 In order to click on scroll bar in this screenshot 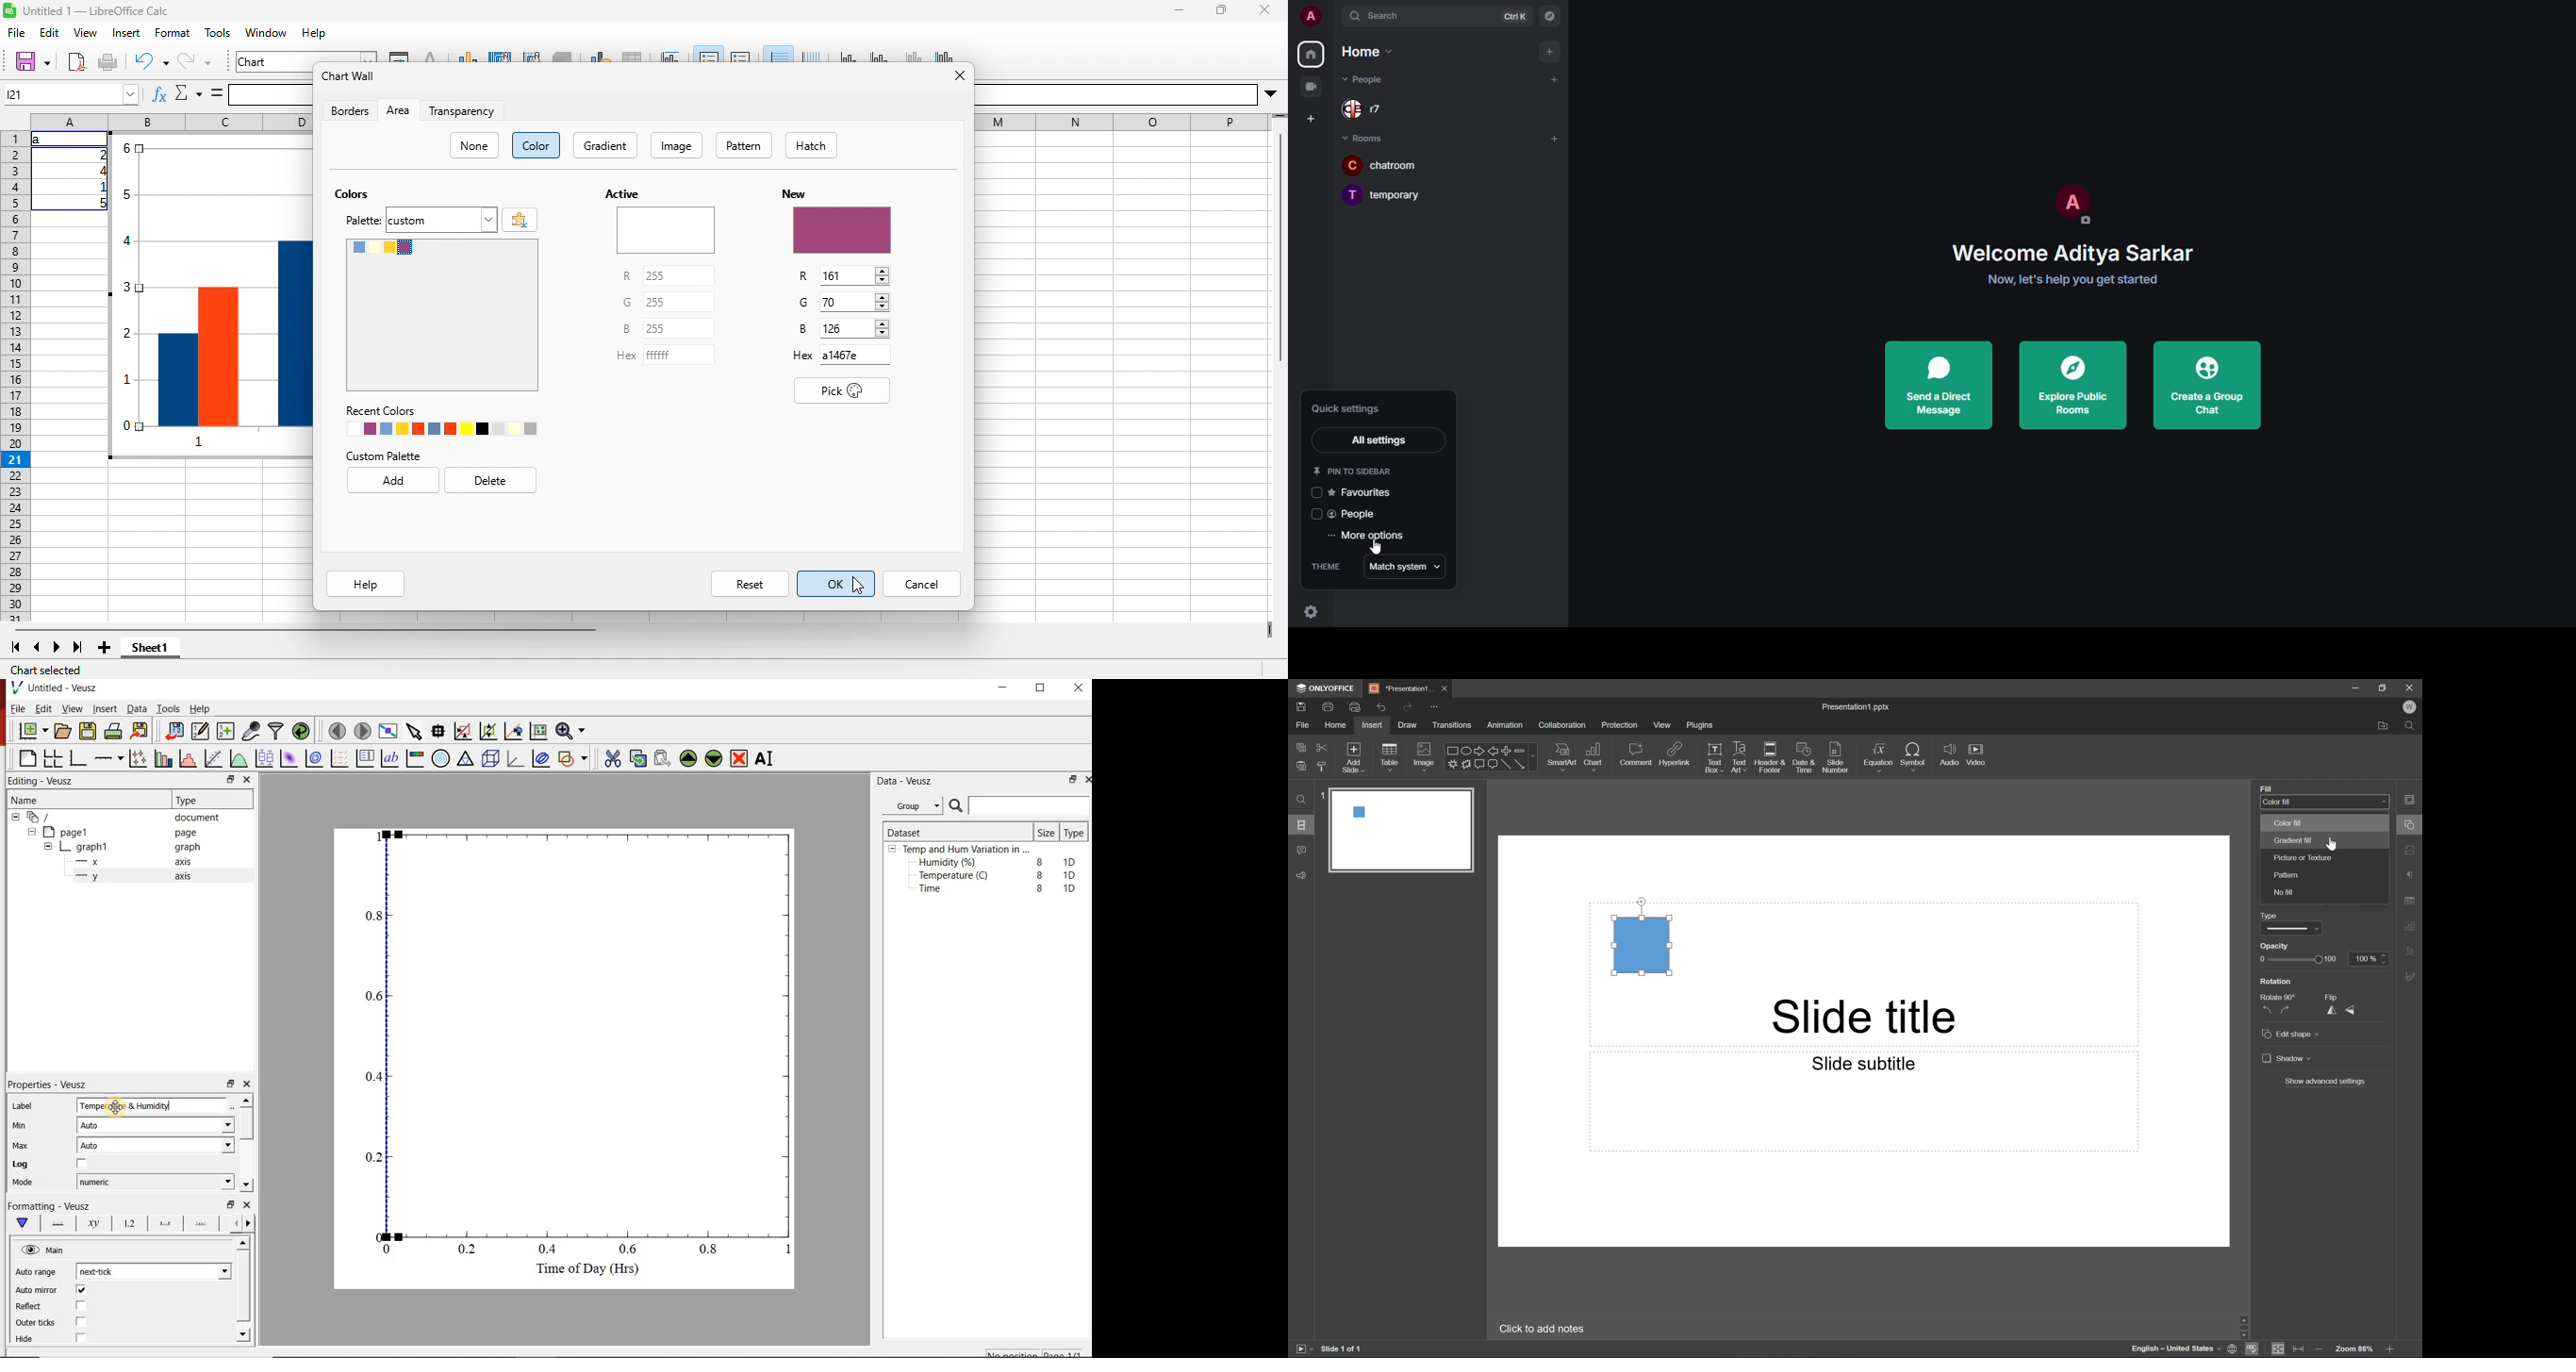, I will do `click(248, 1141)`.